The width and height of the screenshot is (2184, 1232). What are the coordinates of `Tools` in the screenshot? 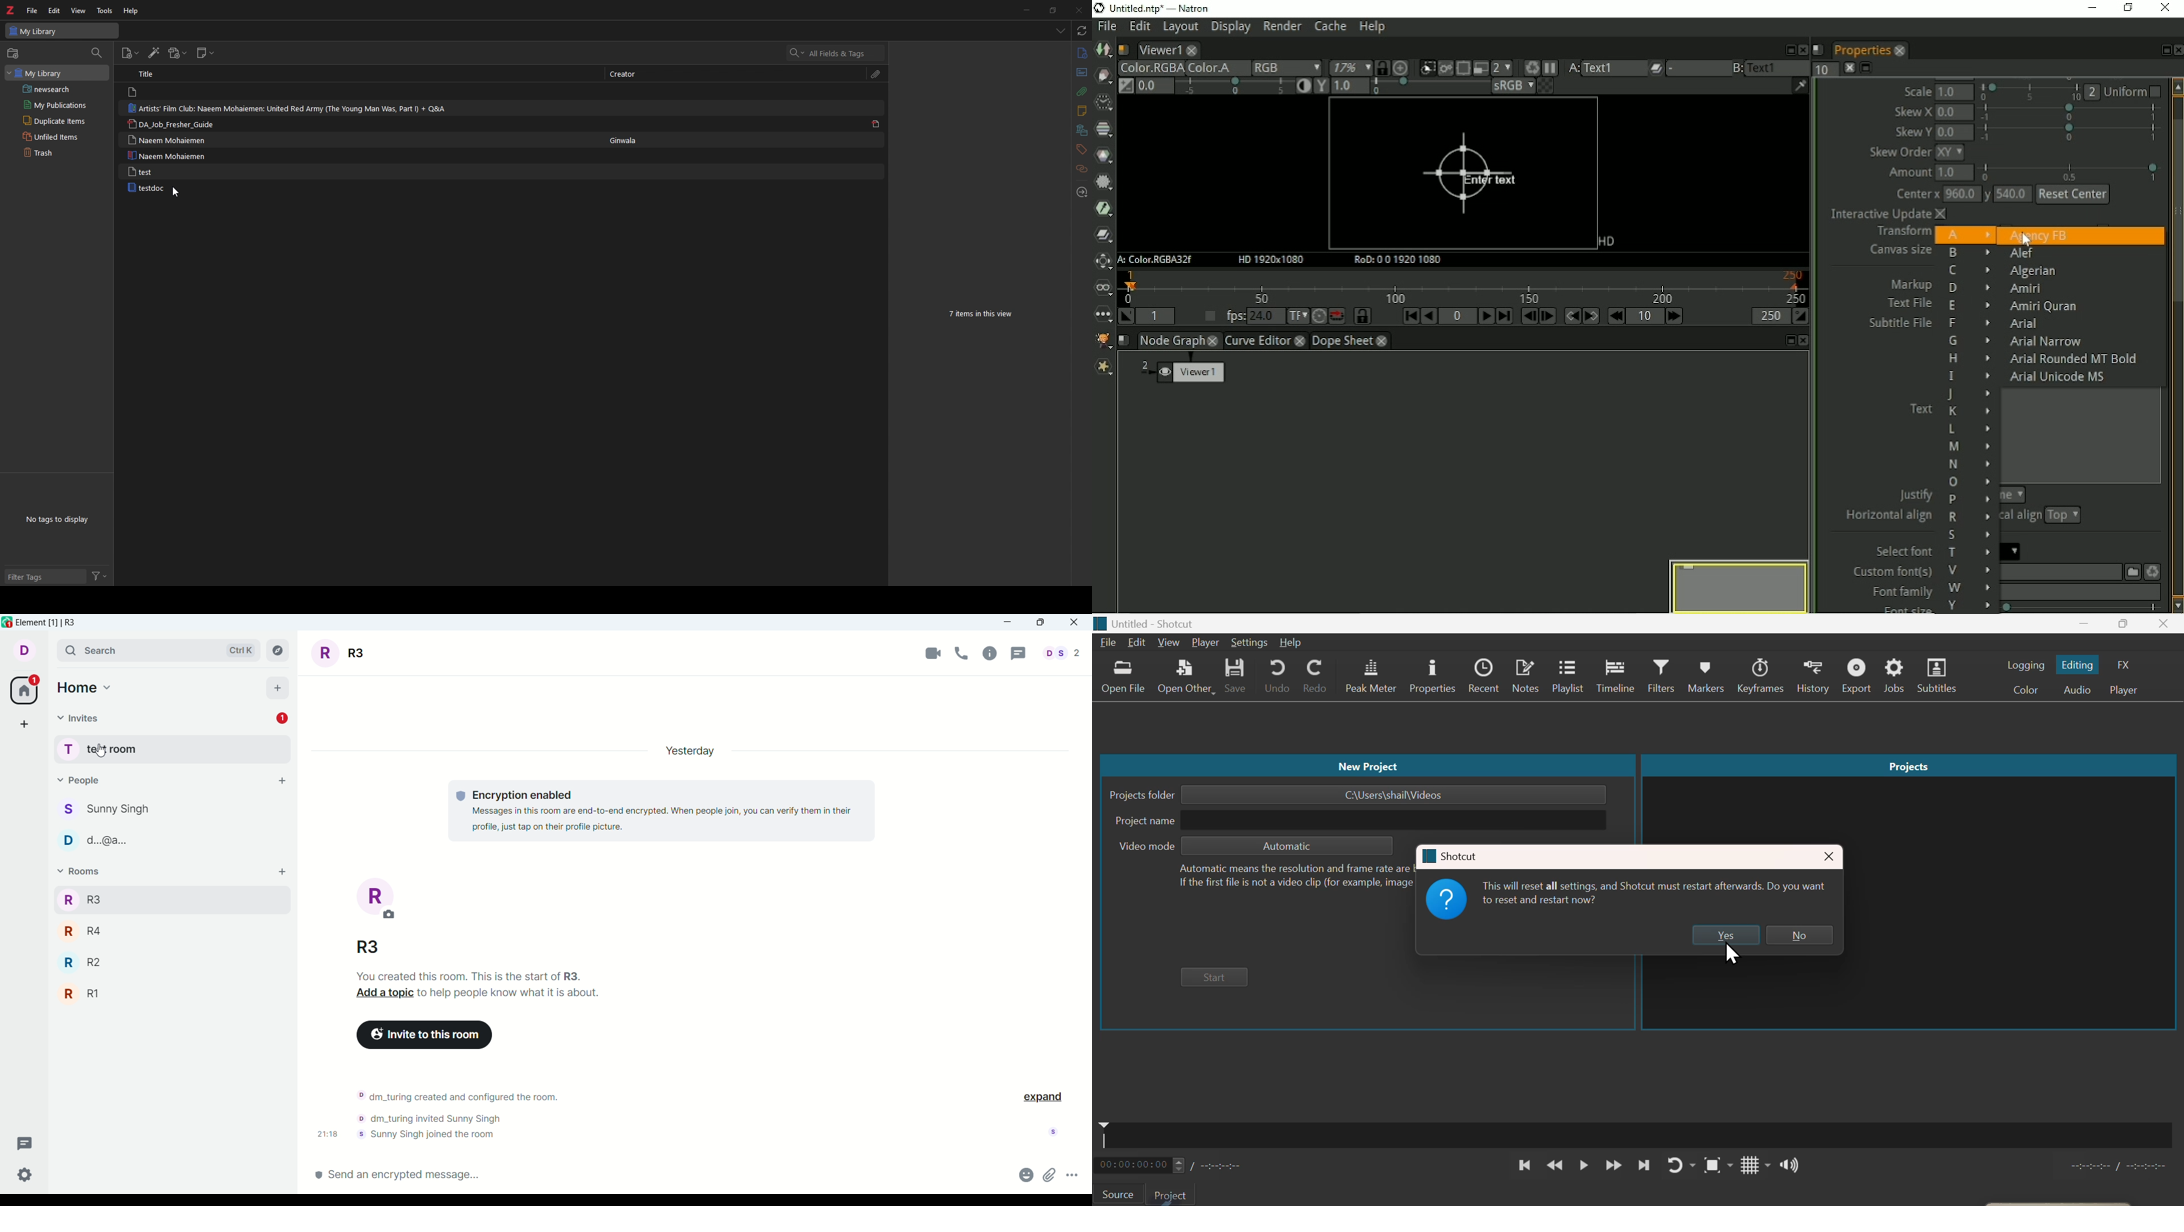 It's located at (104, 11).